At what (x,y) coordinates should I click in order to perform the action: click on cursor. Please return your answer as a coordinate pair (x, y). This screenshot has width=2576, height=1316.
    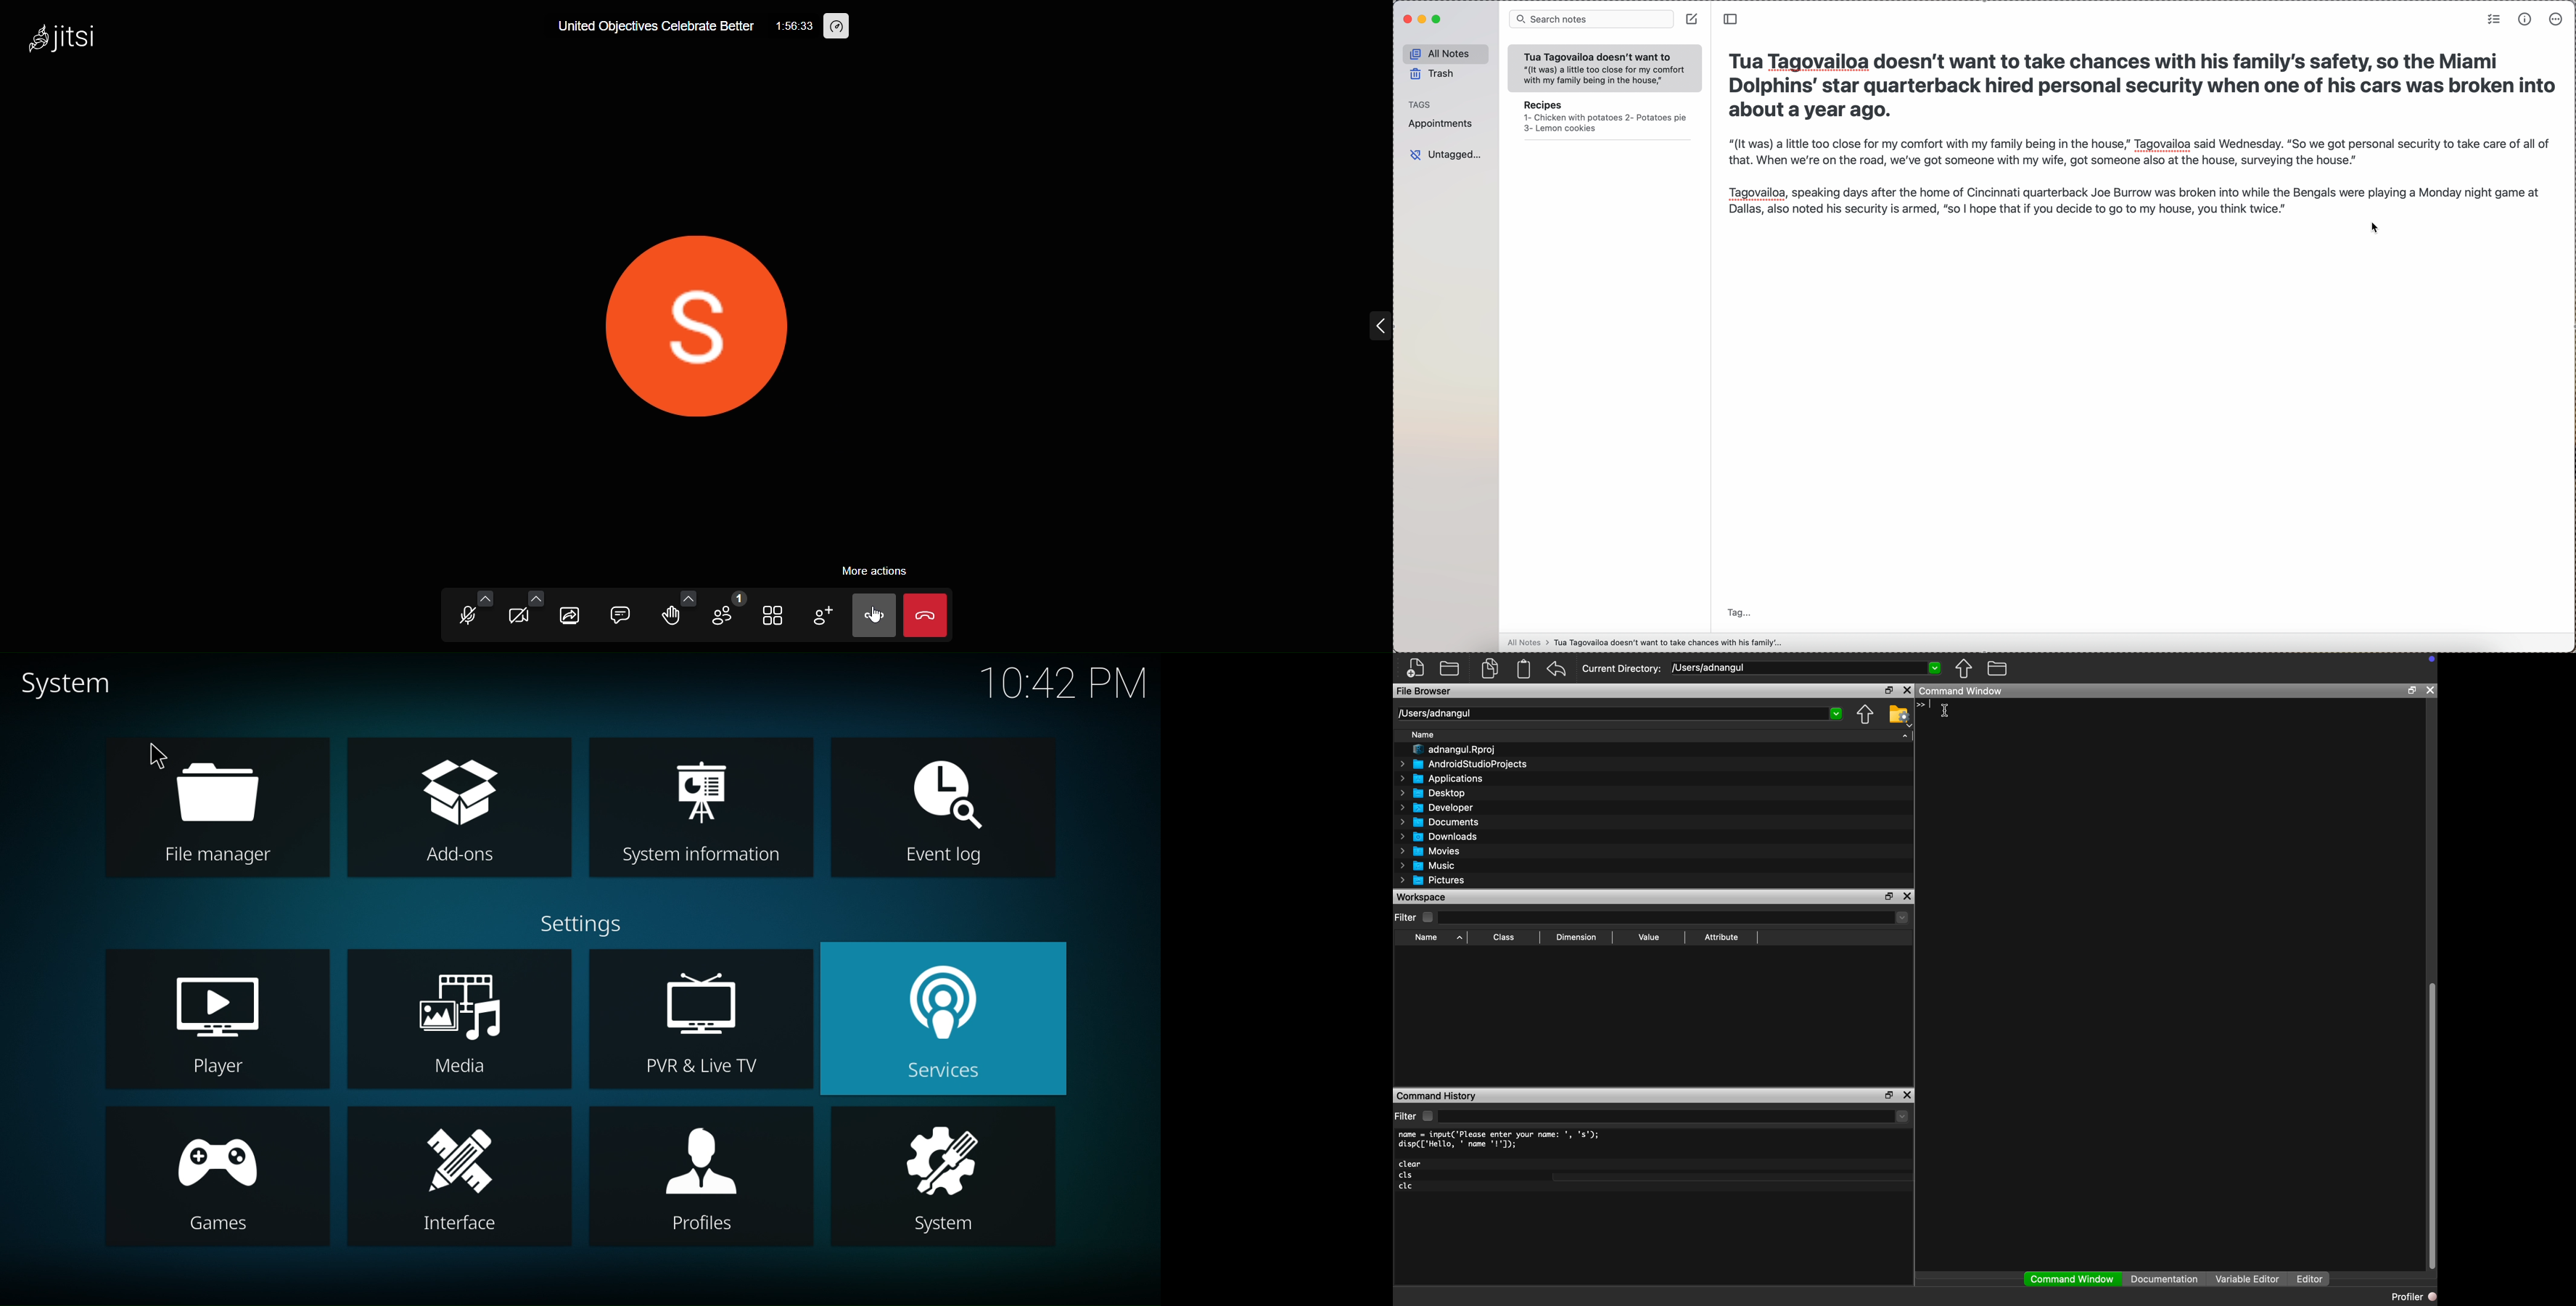
    Looking at the image, I should click on (2375, 228).